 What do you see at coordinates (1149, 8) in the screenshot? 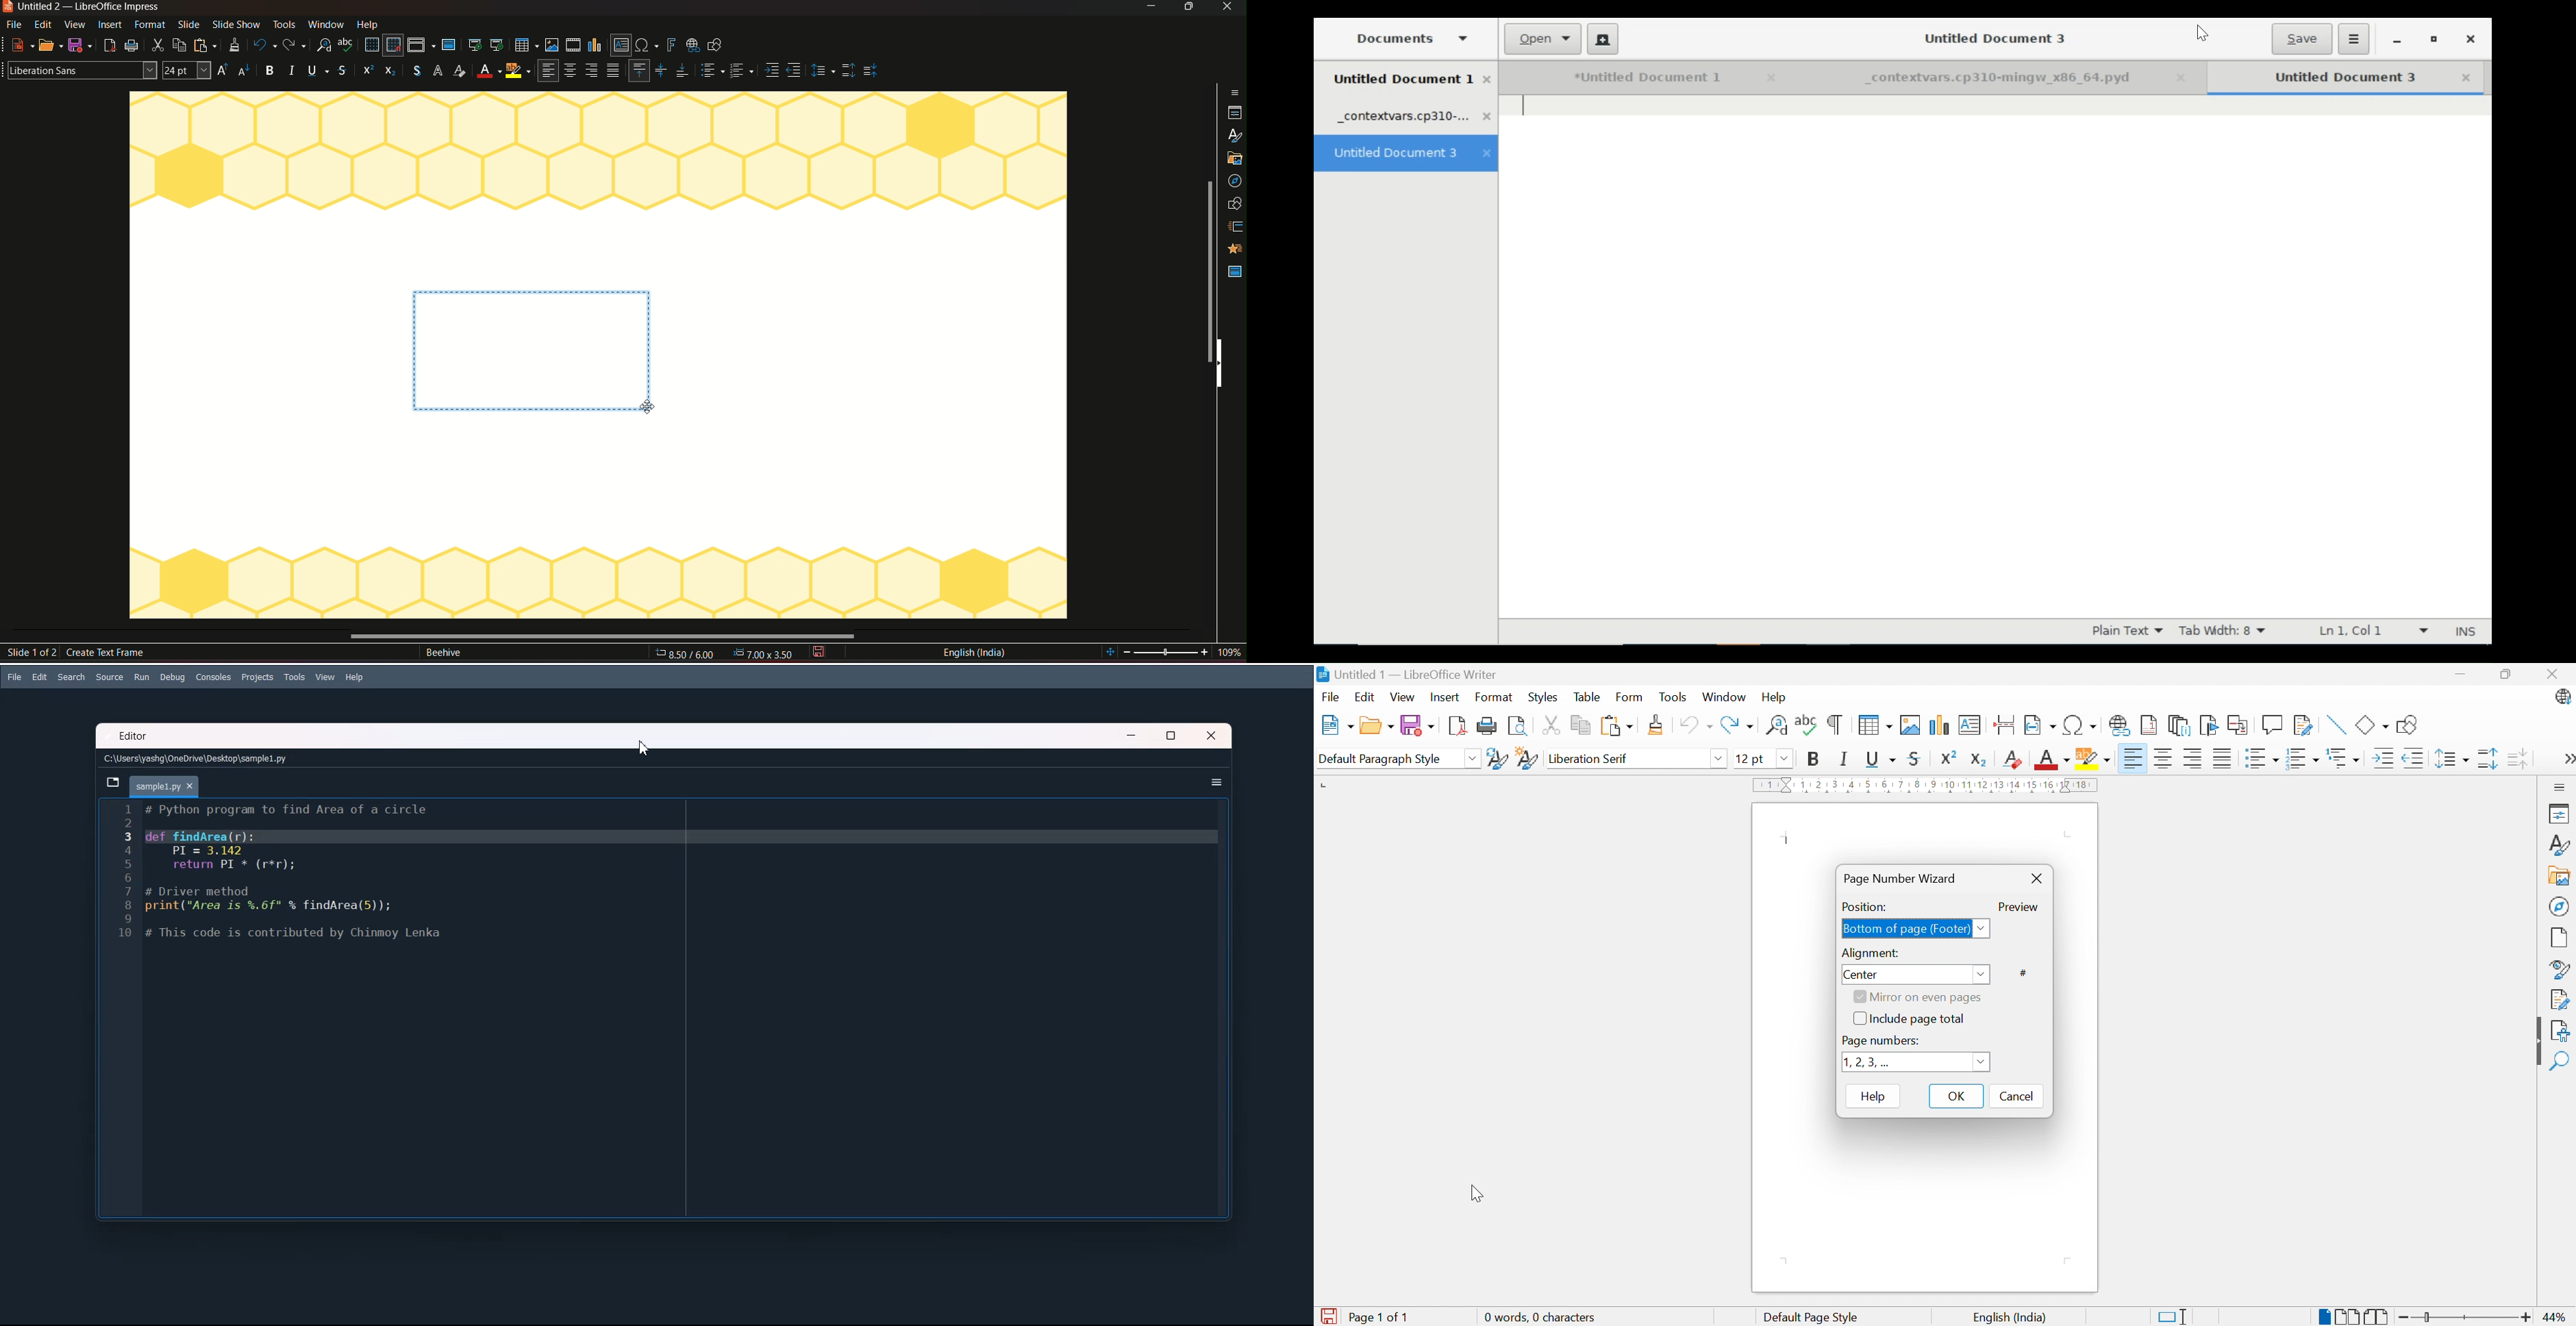
I see `minimize` at bounding box center [1149, 8].